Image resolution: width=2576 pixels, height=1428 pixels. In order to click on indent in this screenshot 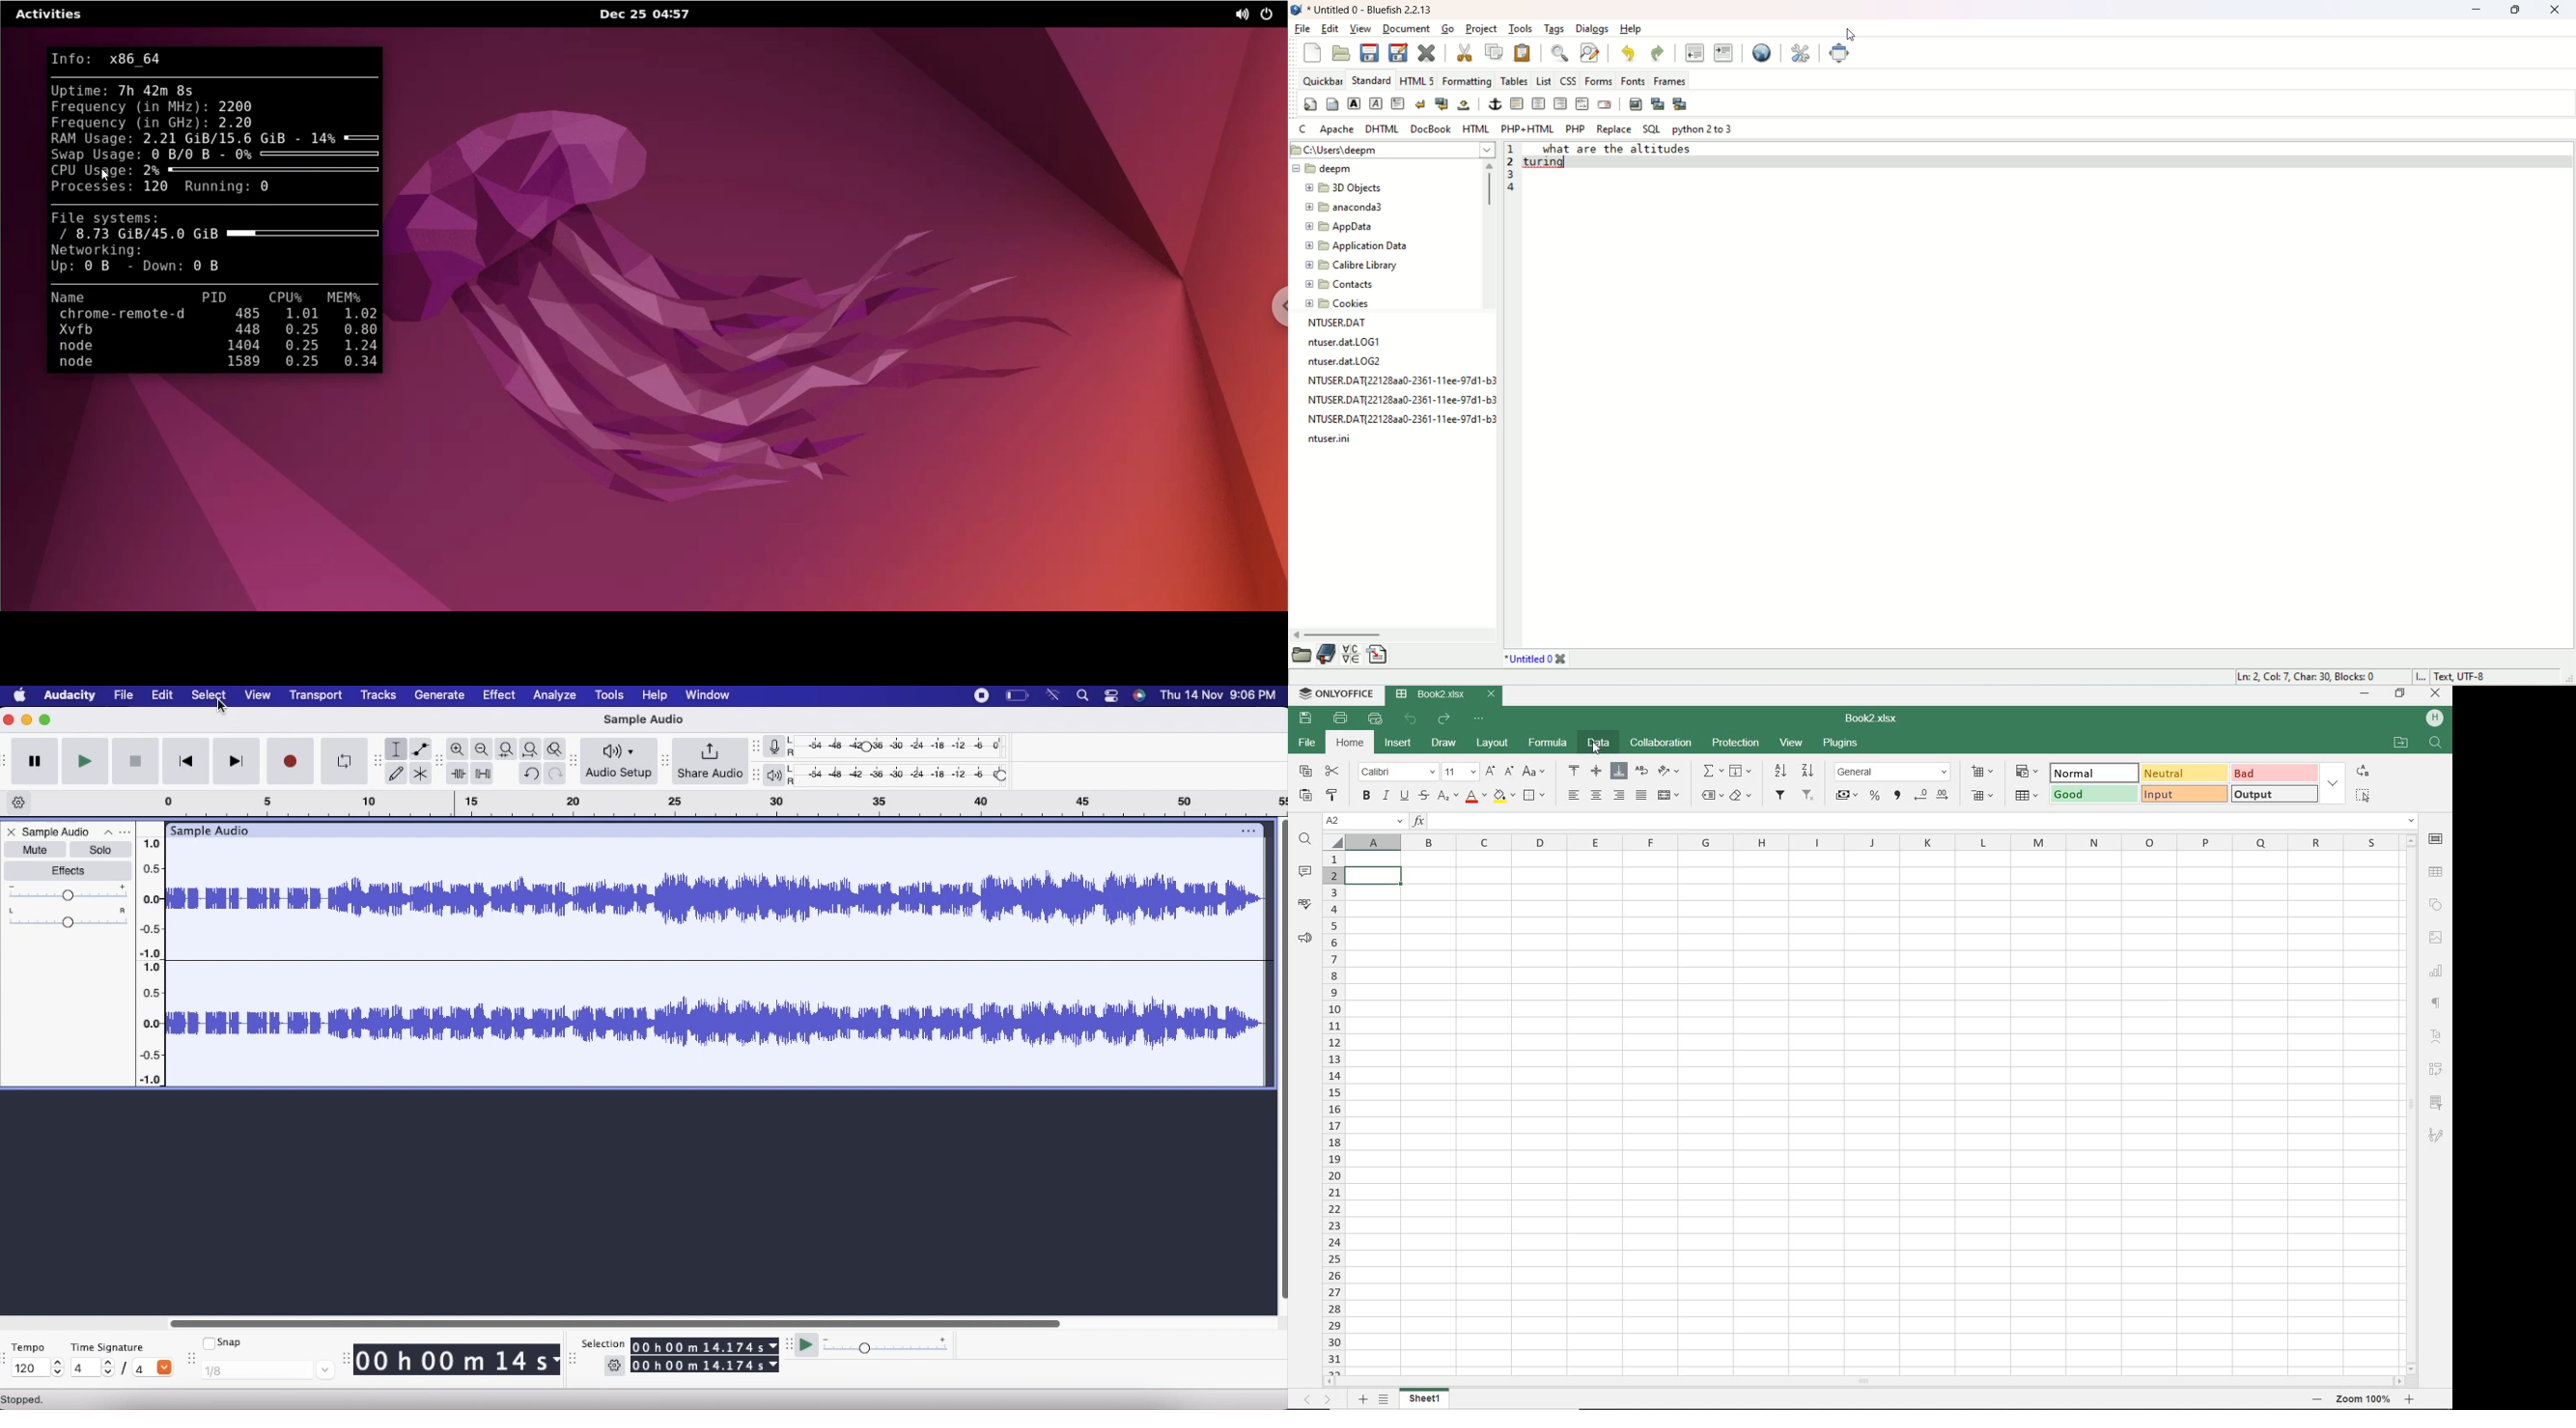, I will do `click(1723, 52)`.